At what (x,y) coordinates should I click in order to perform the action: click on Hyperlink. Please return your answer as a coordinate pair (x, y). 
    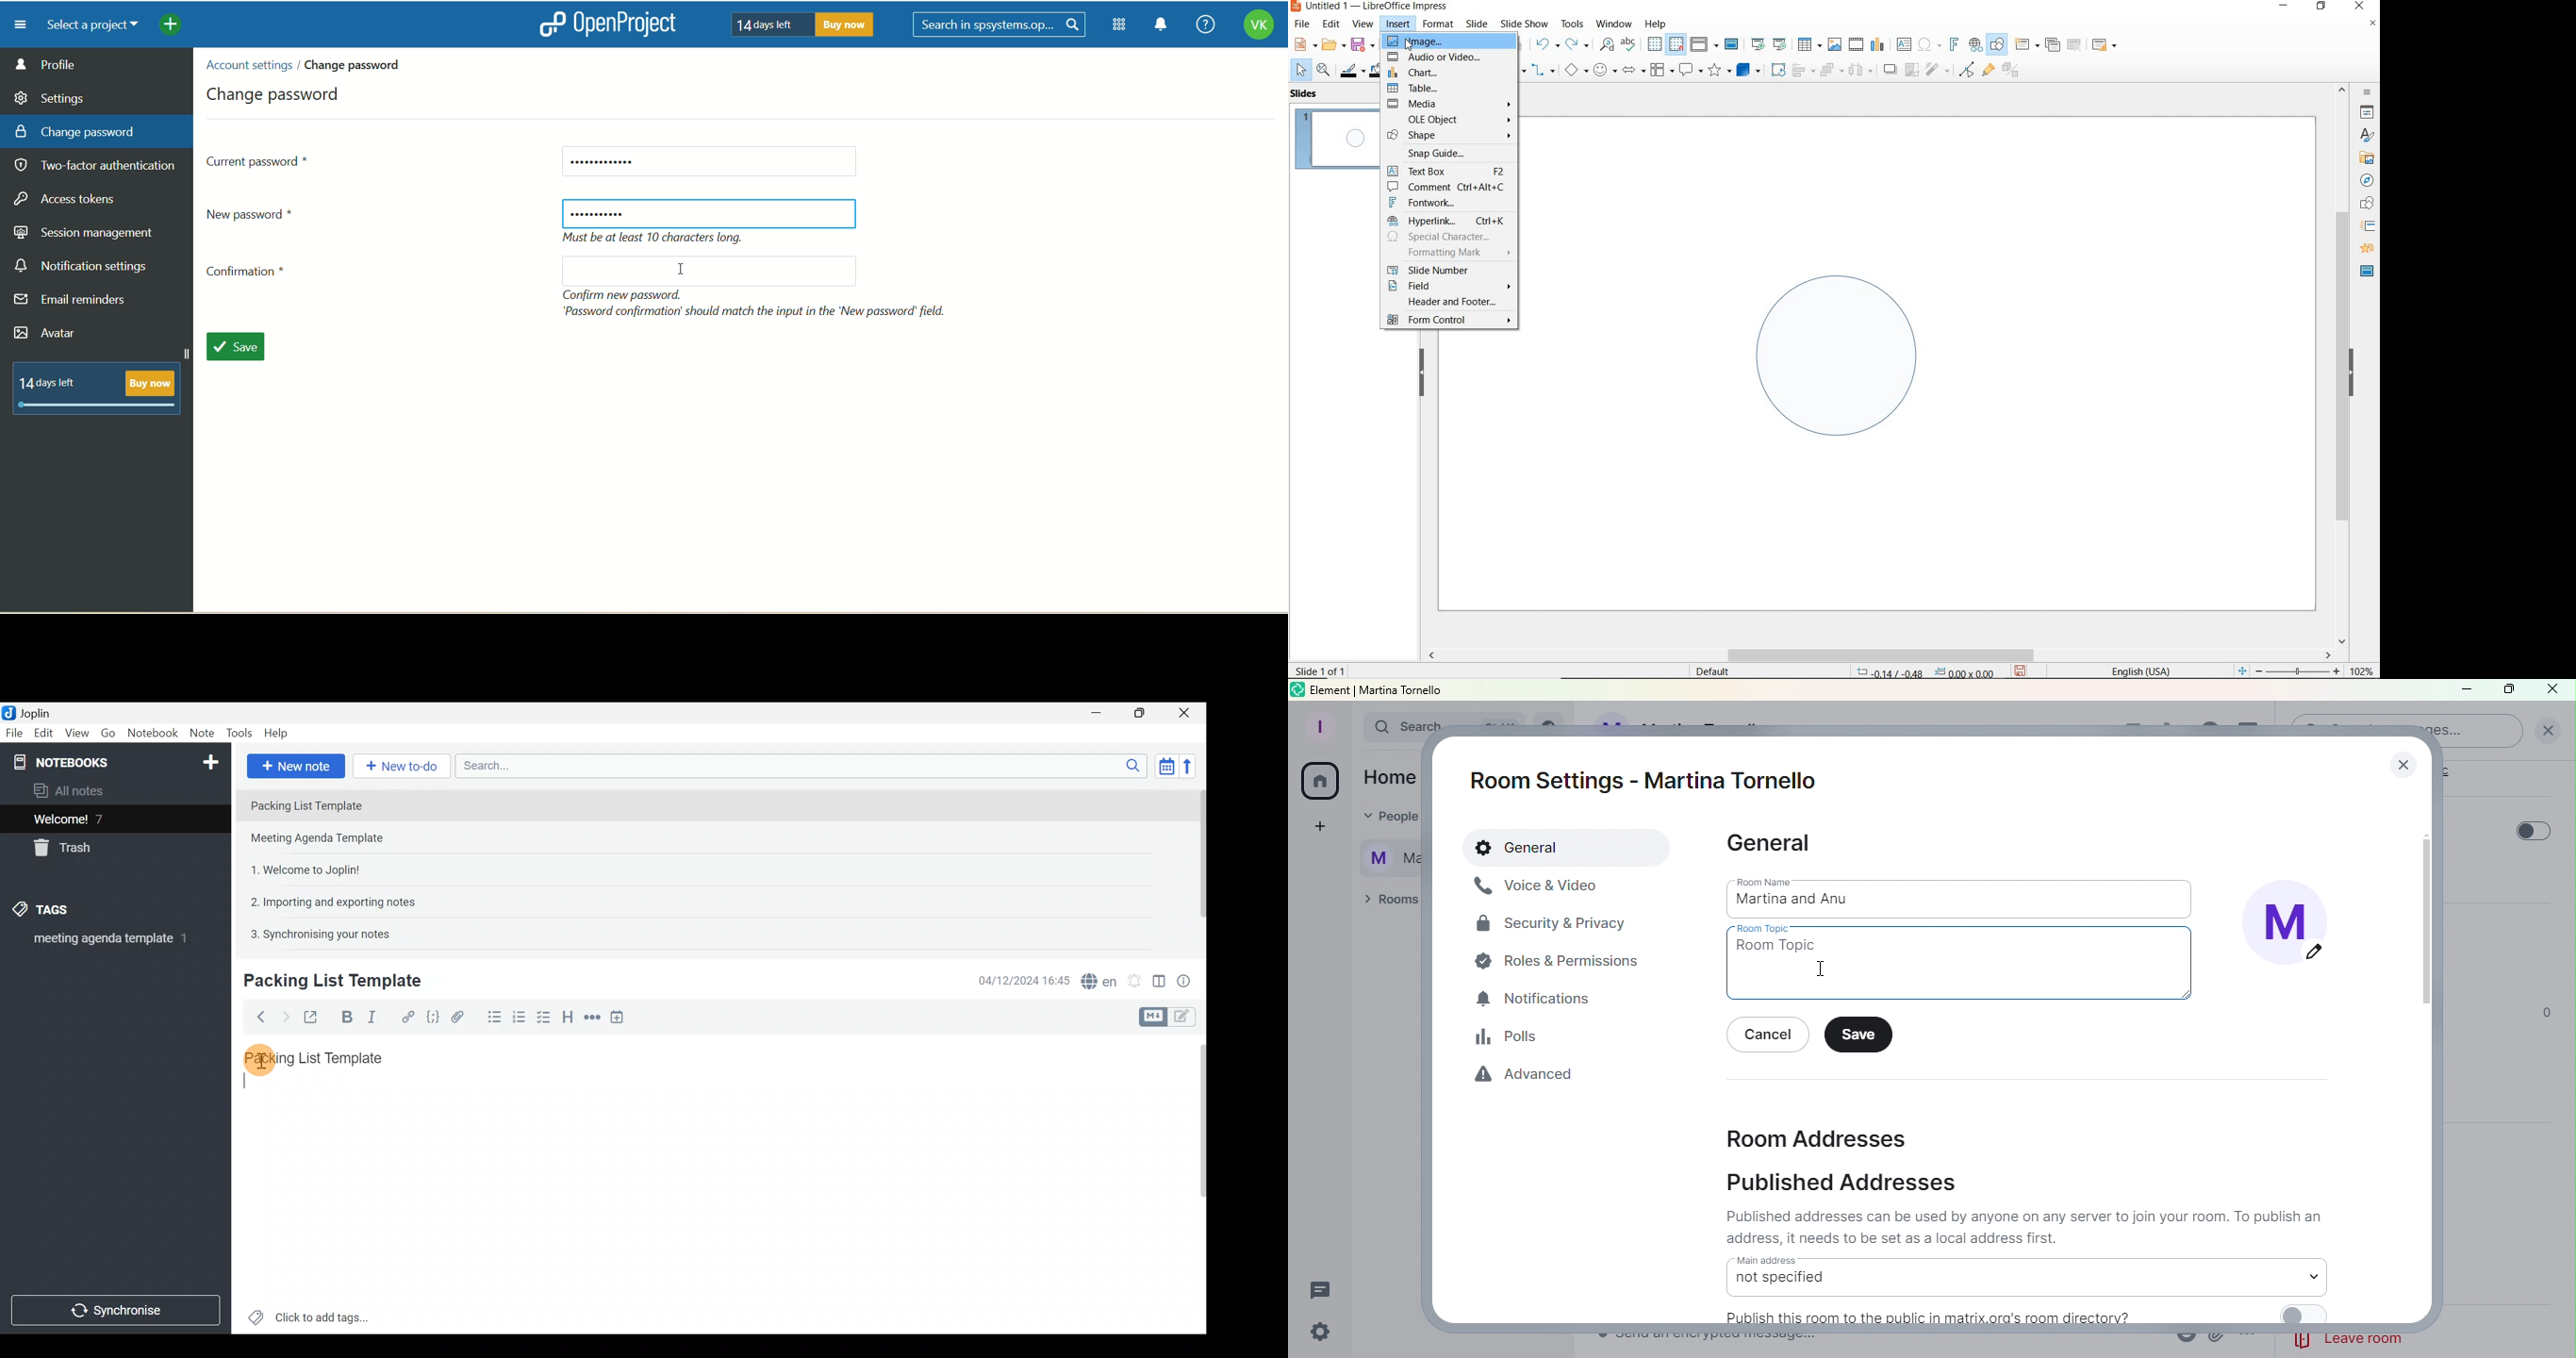
    Looking at the image, I should click on (405, 1015).